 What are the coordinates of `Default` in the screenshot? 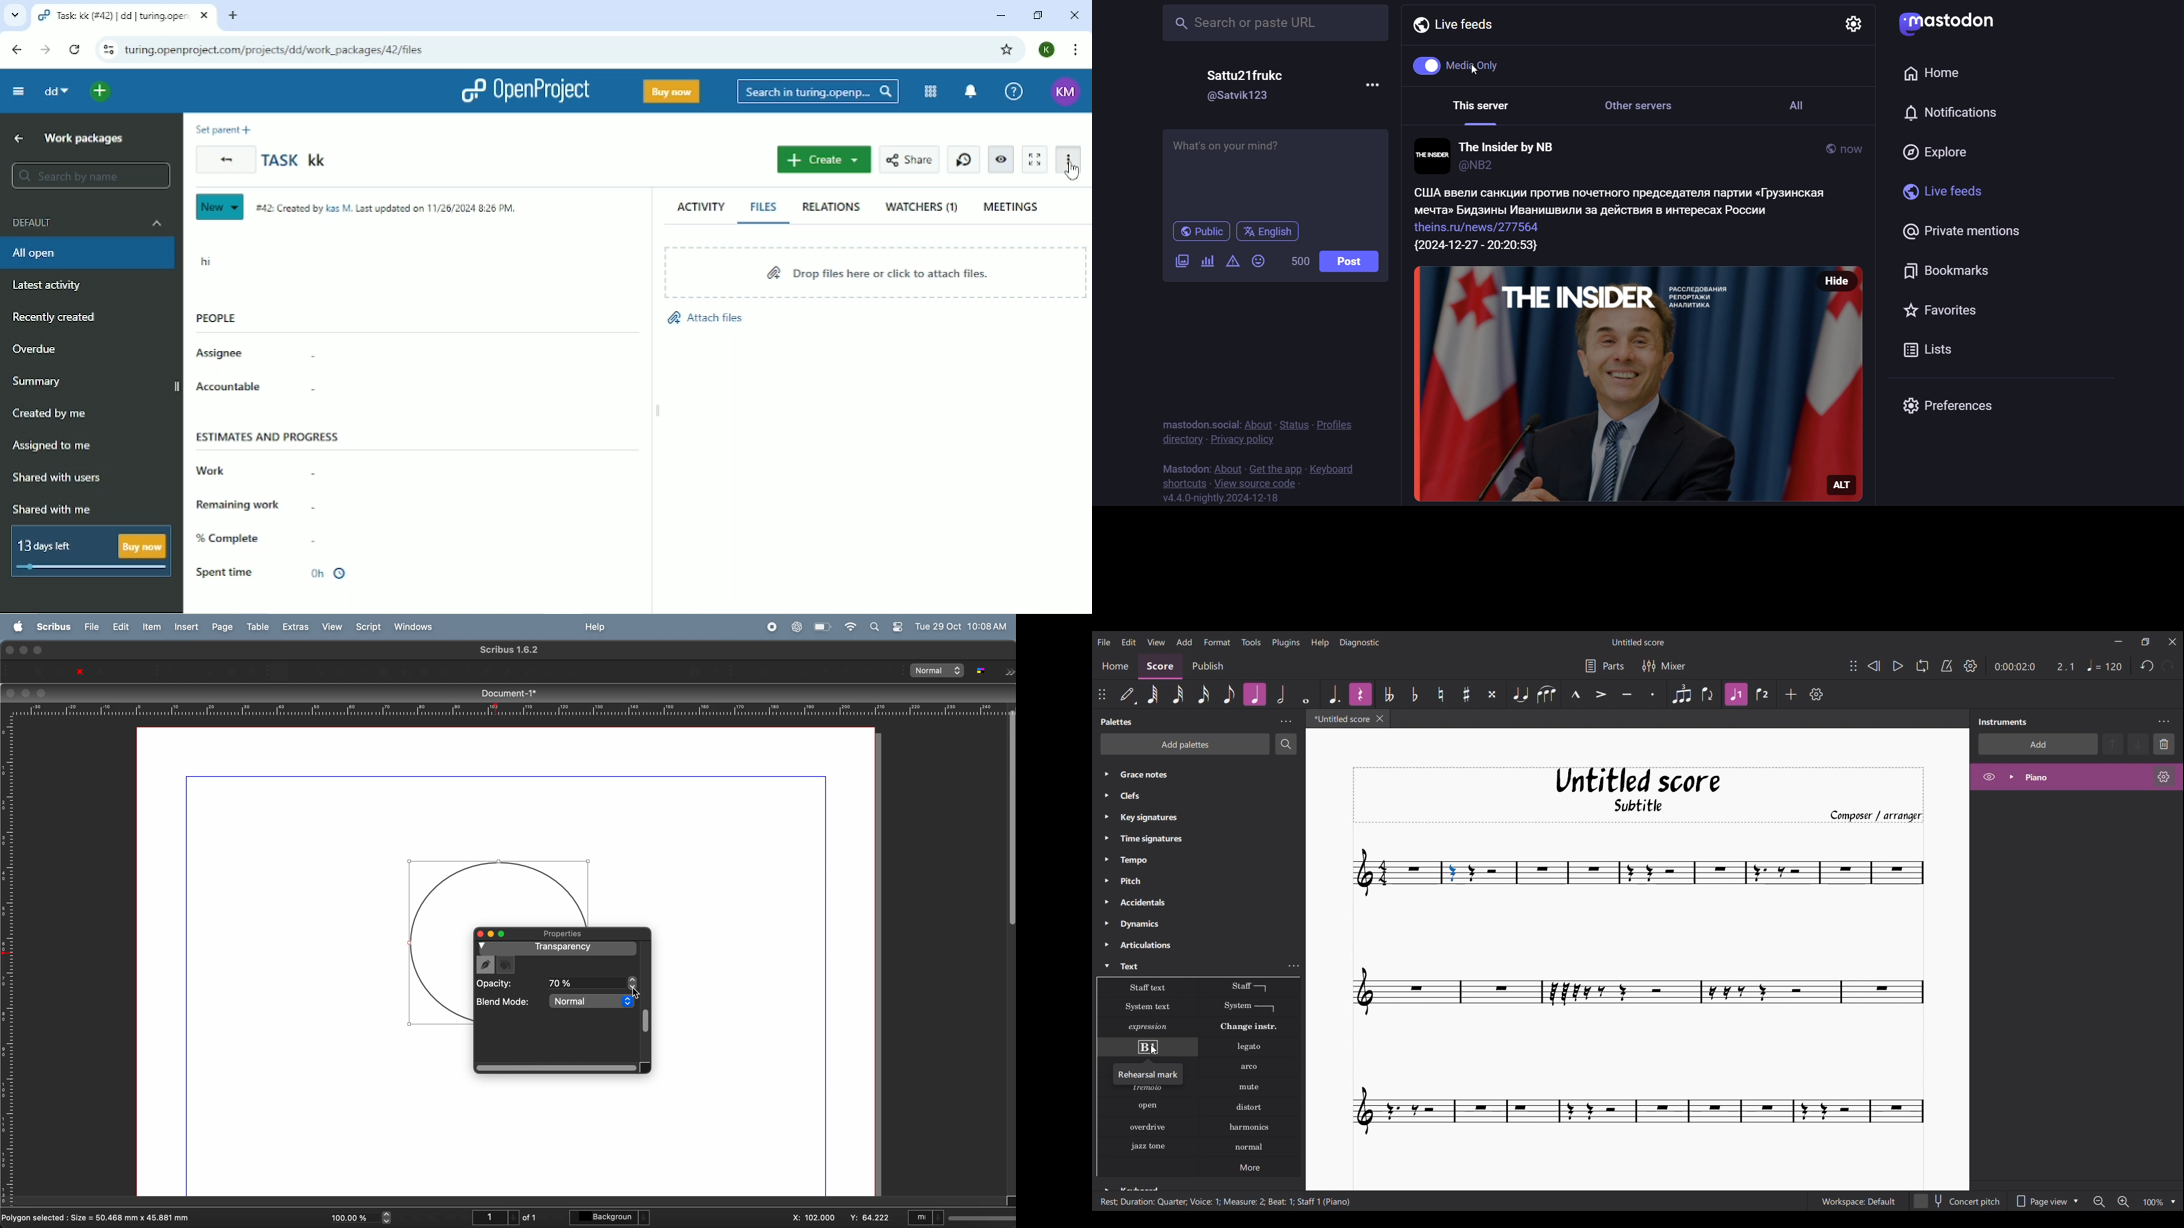 It's located at (87, 223).